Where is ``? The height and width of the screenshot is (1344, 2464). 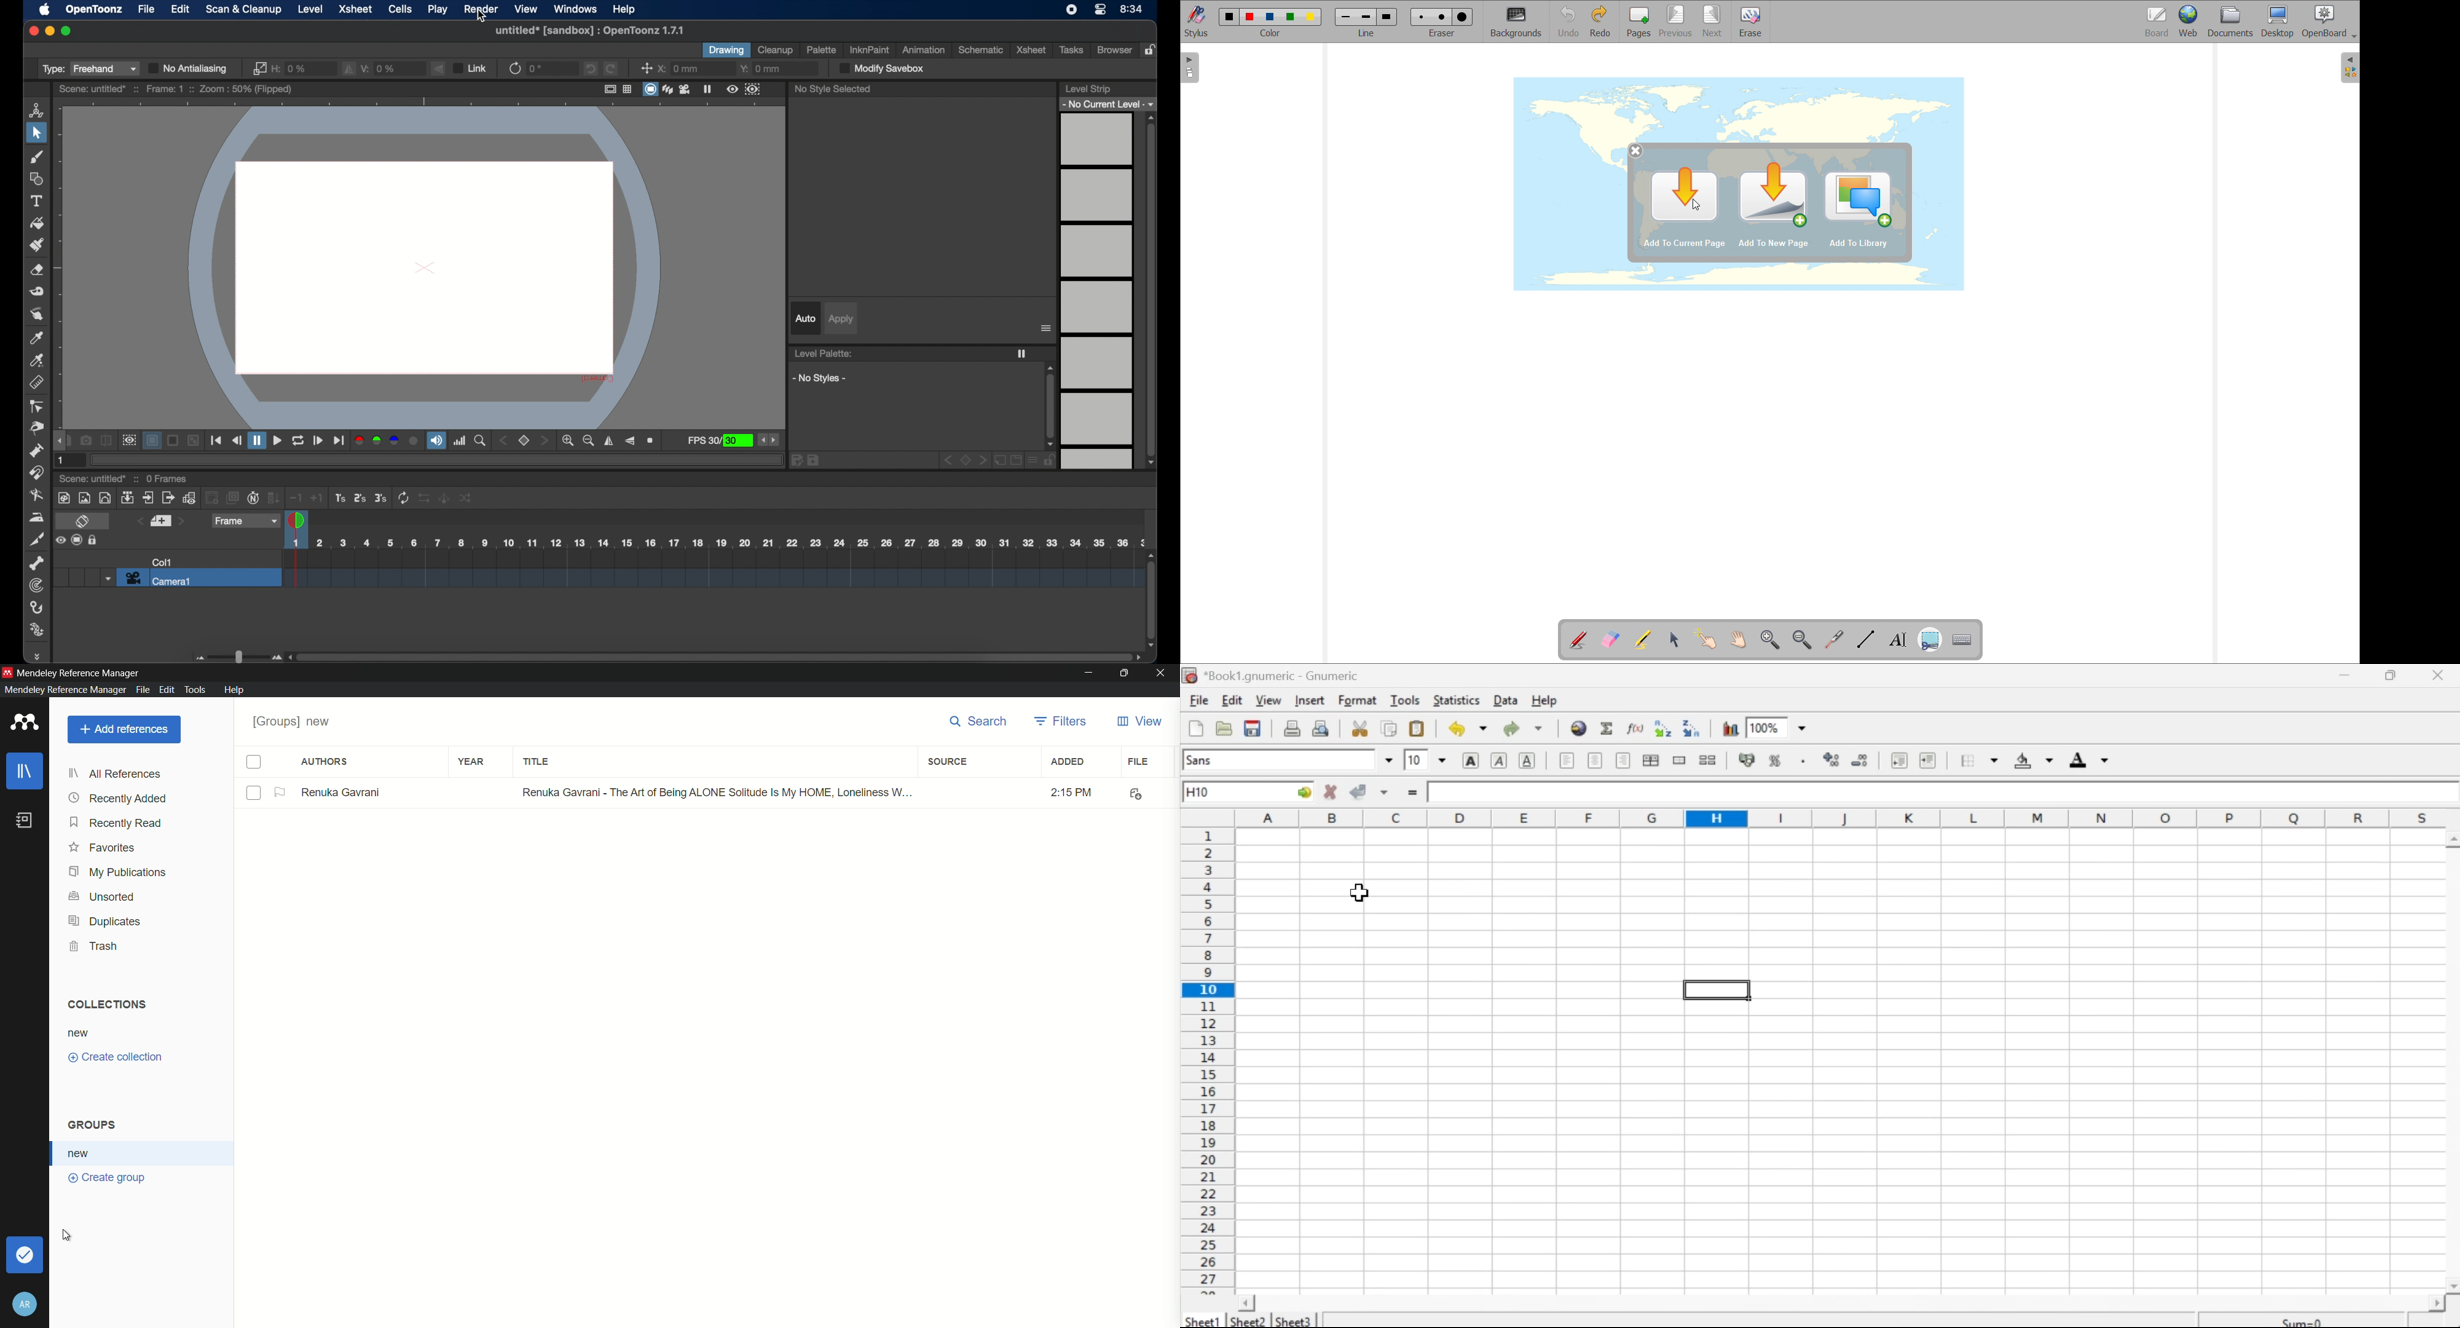  is located at coordinates (234, 498).